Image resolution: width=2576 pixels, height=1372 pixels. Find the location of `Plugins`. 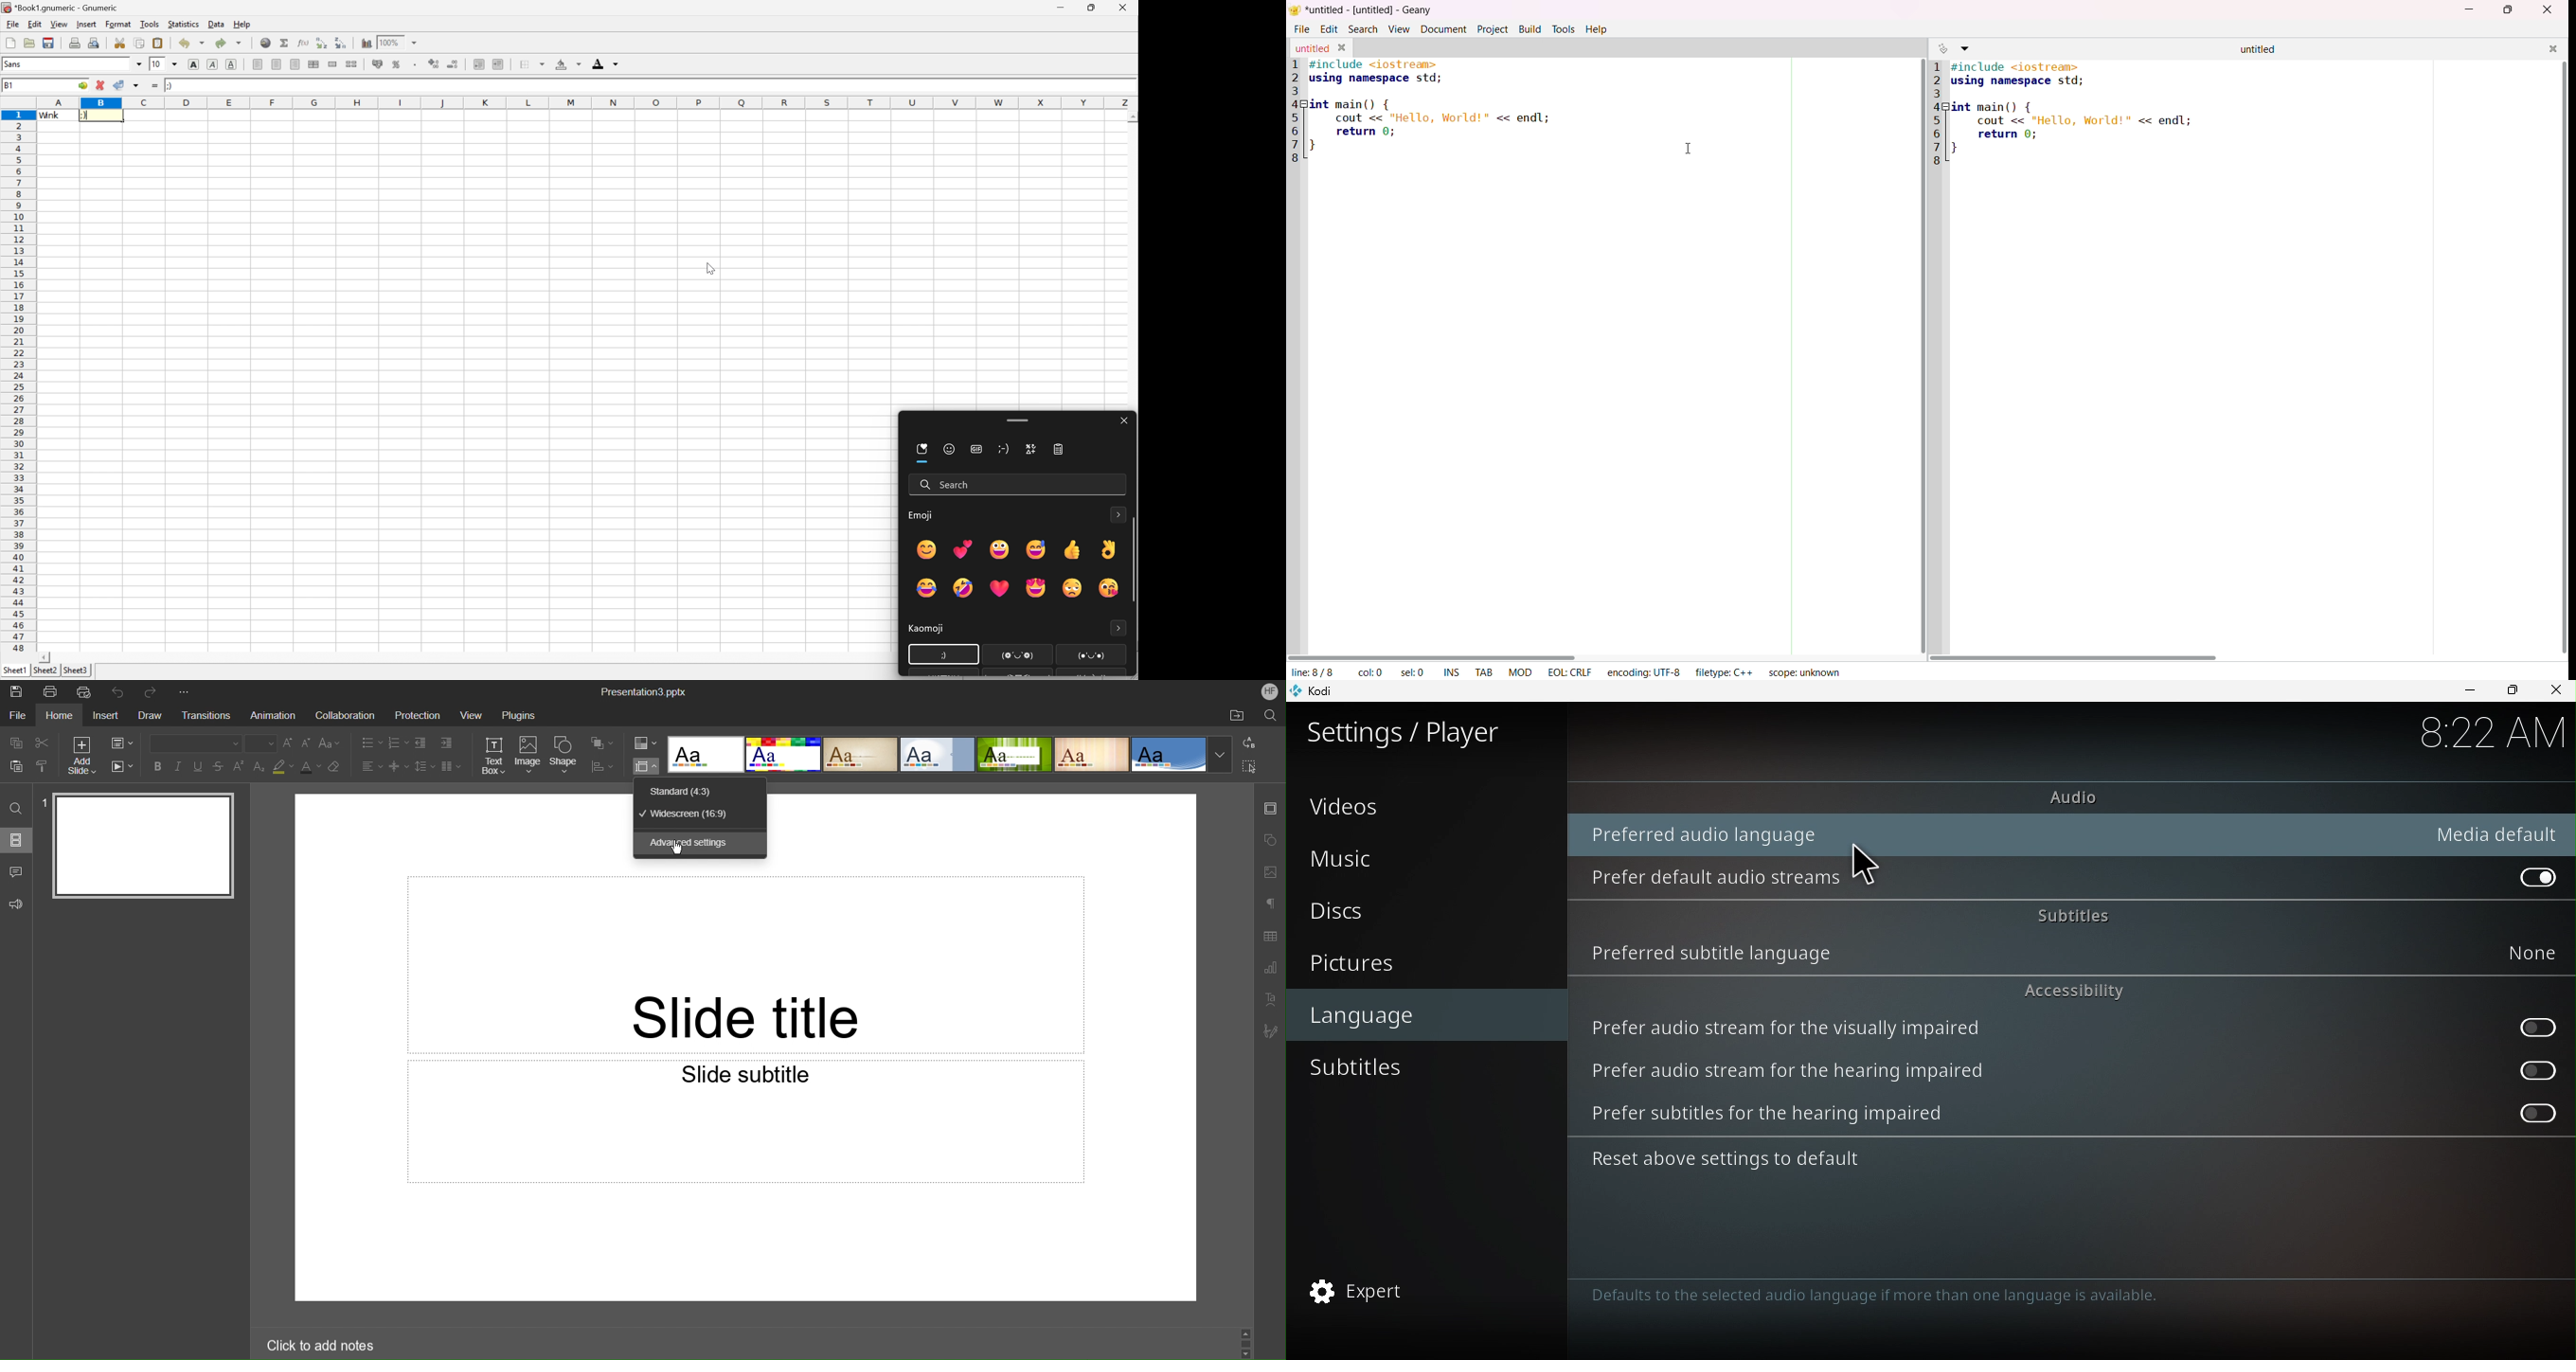

Plugins is located at coordinates (518, 717).